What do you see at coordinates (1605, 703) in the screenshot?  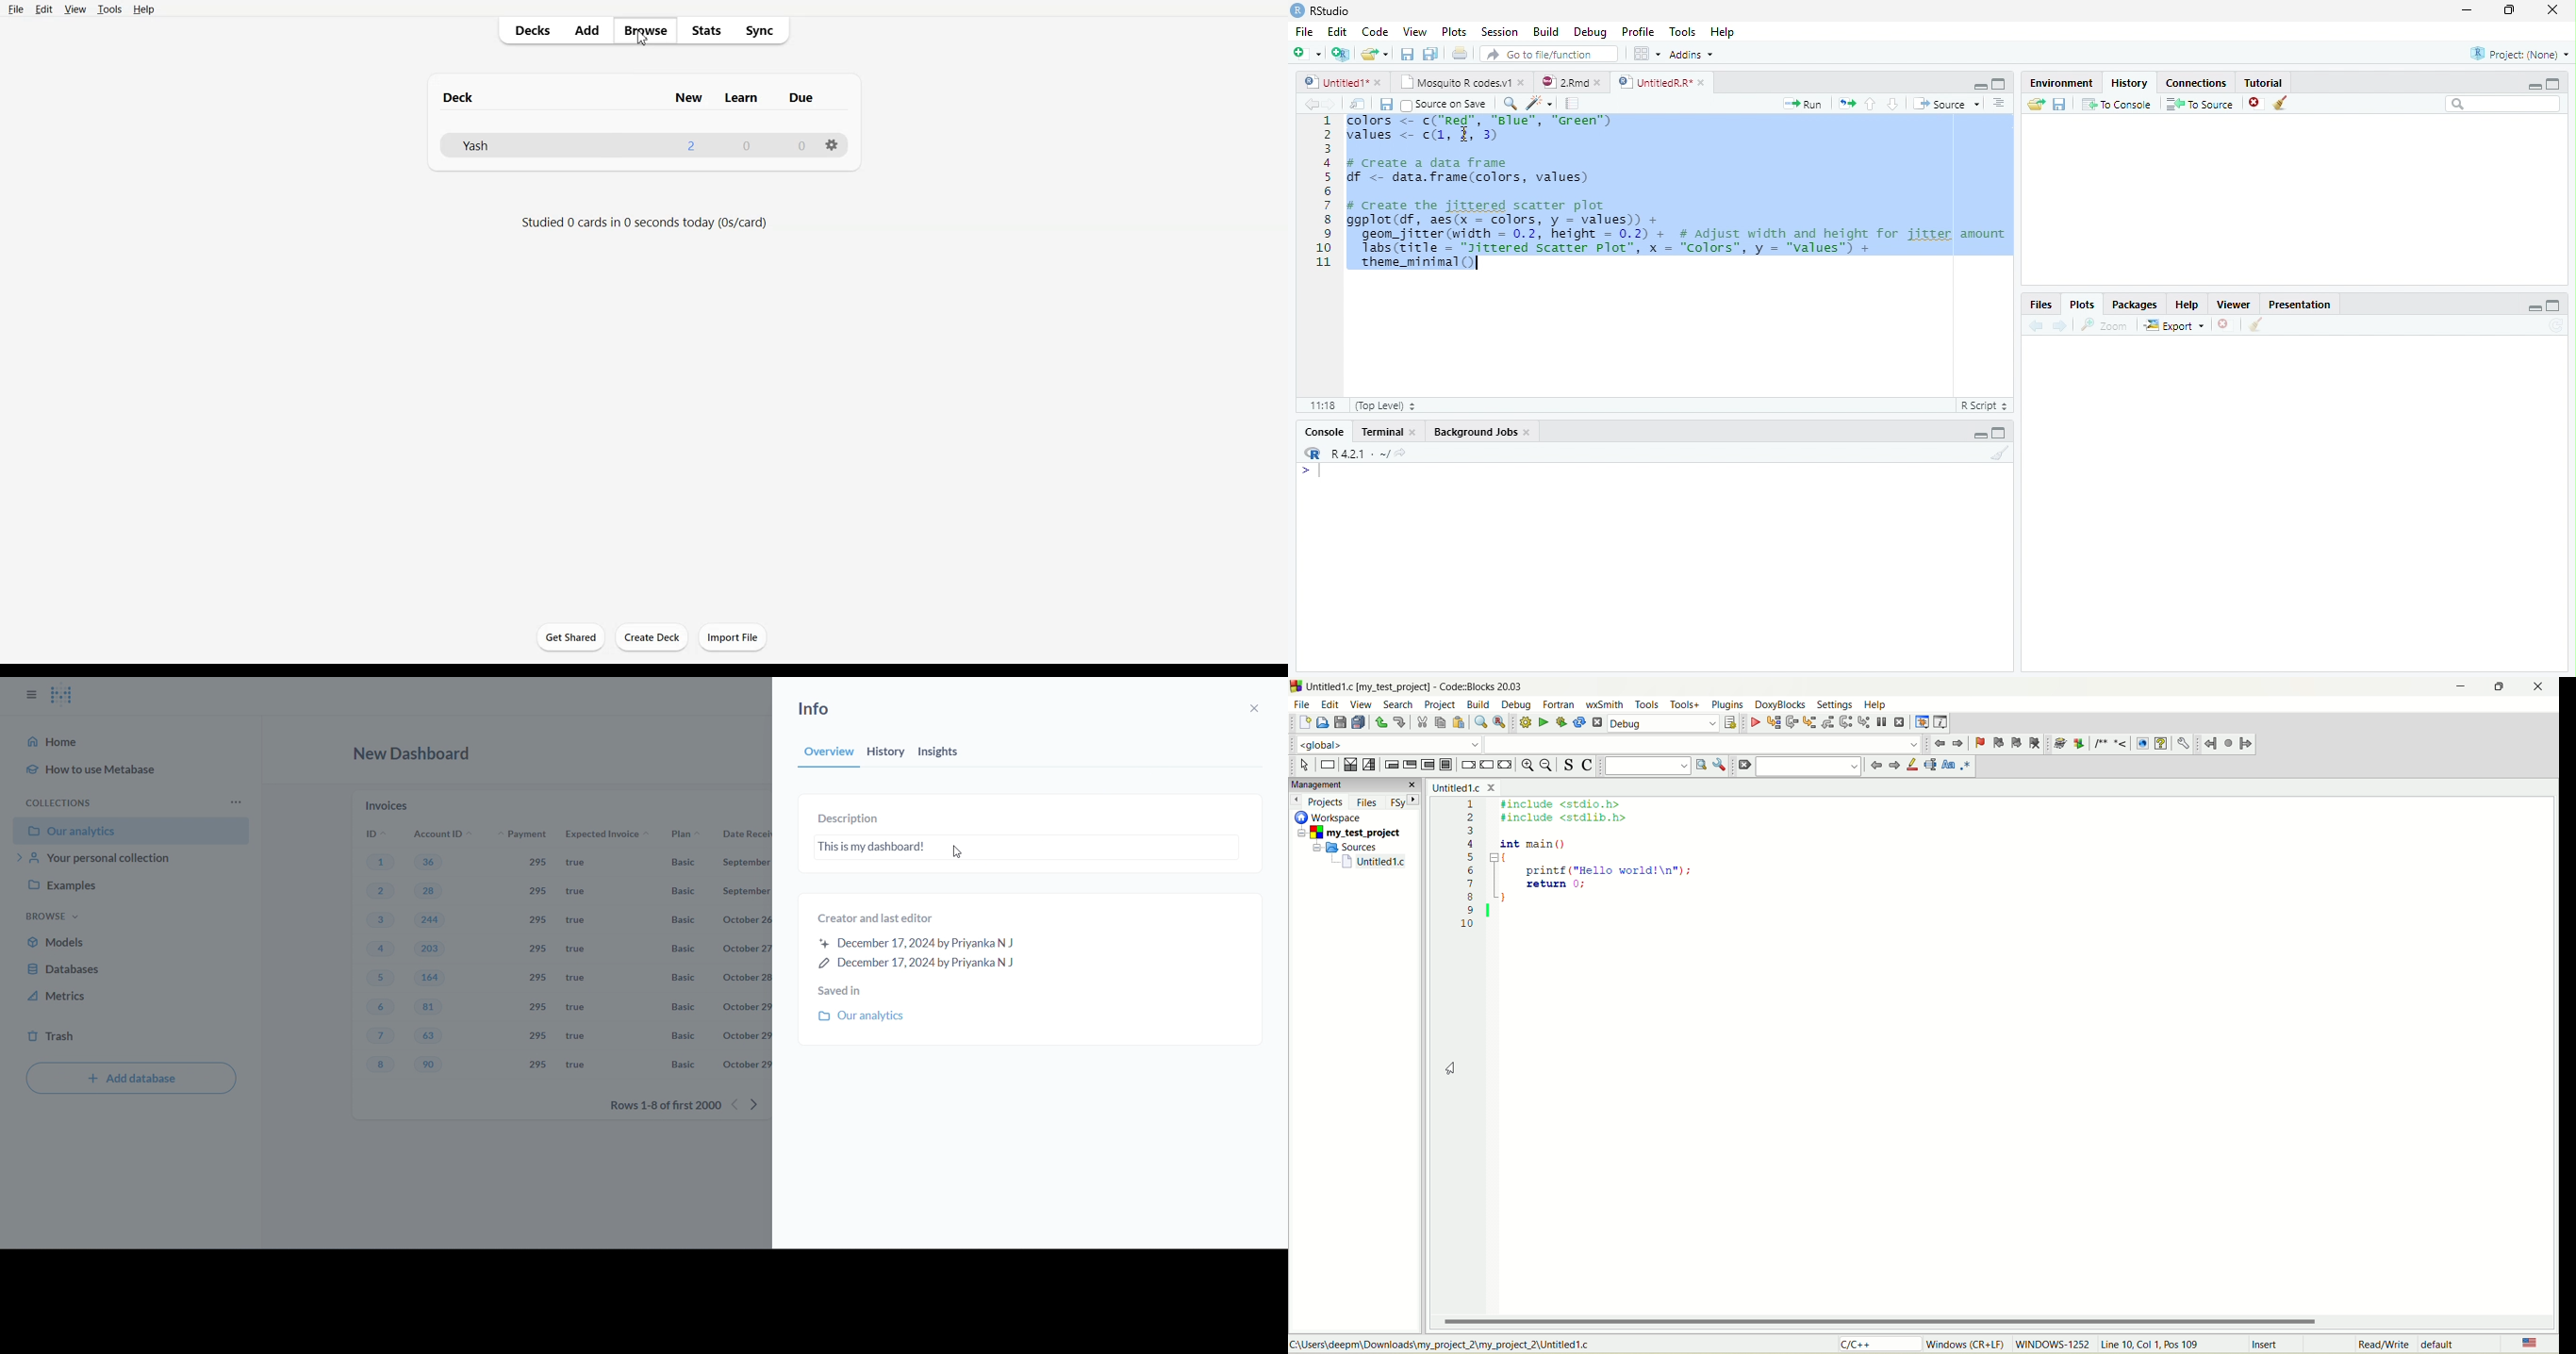 I see `wzSmith` at bounding box center [1605, 703].